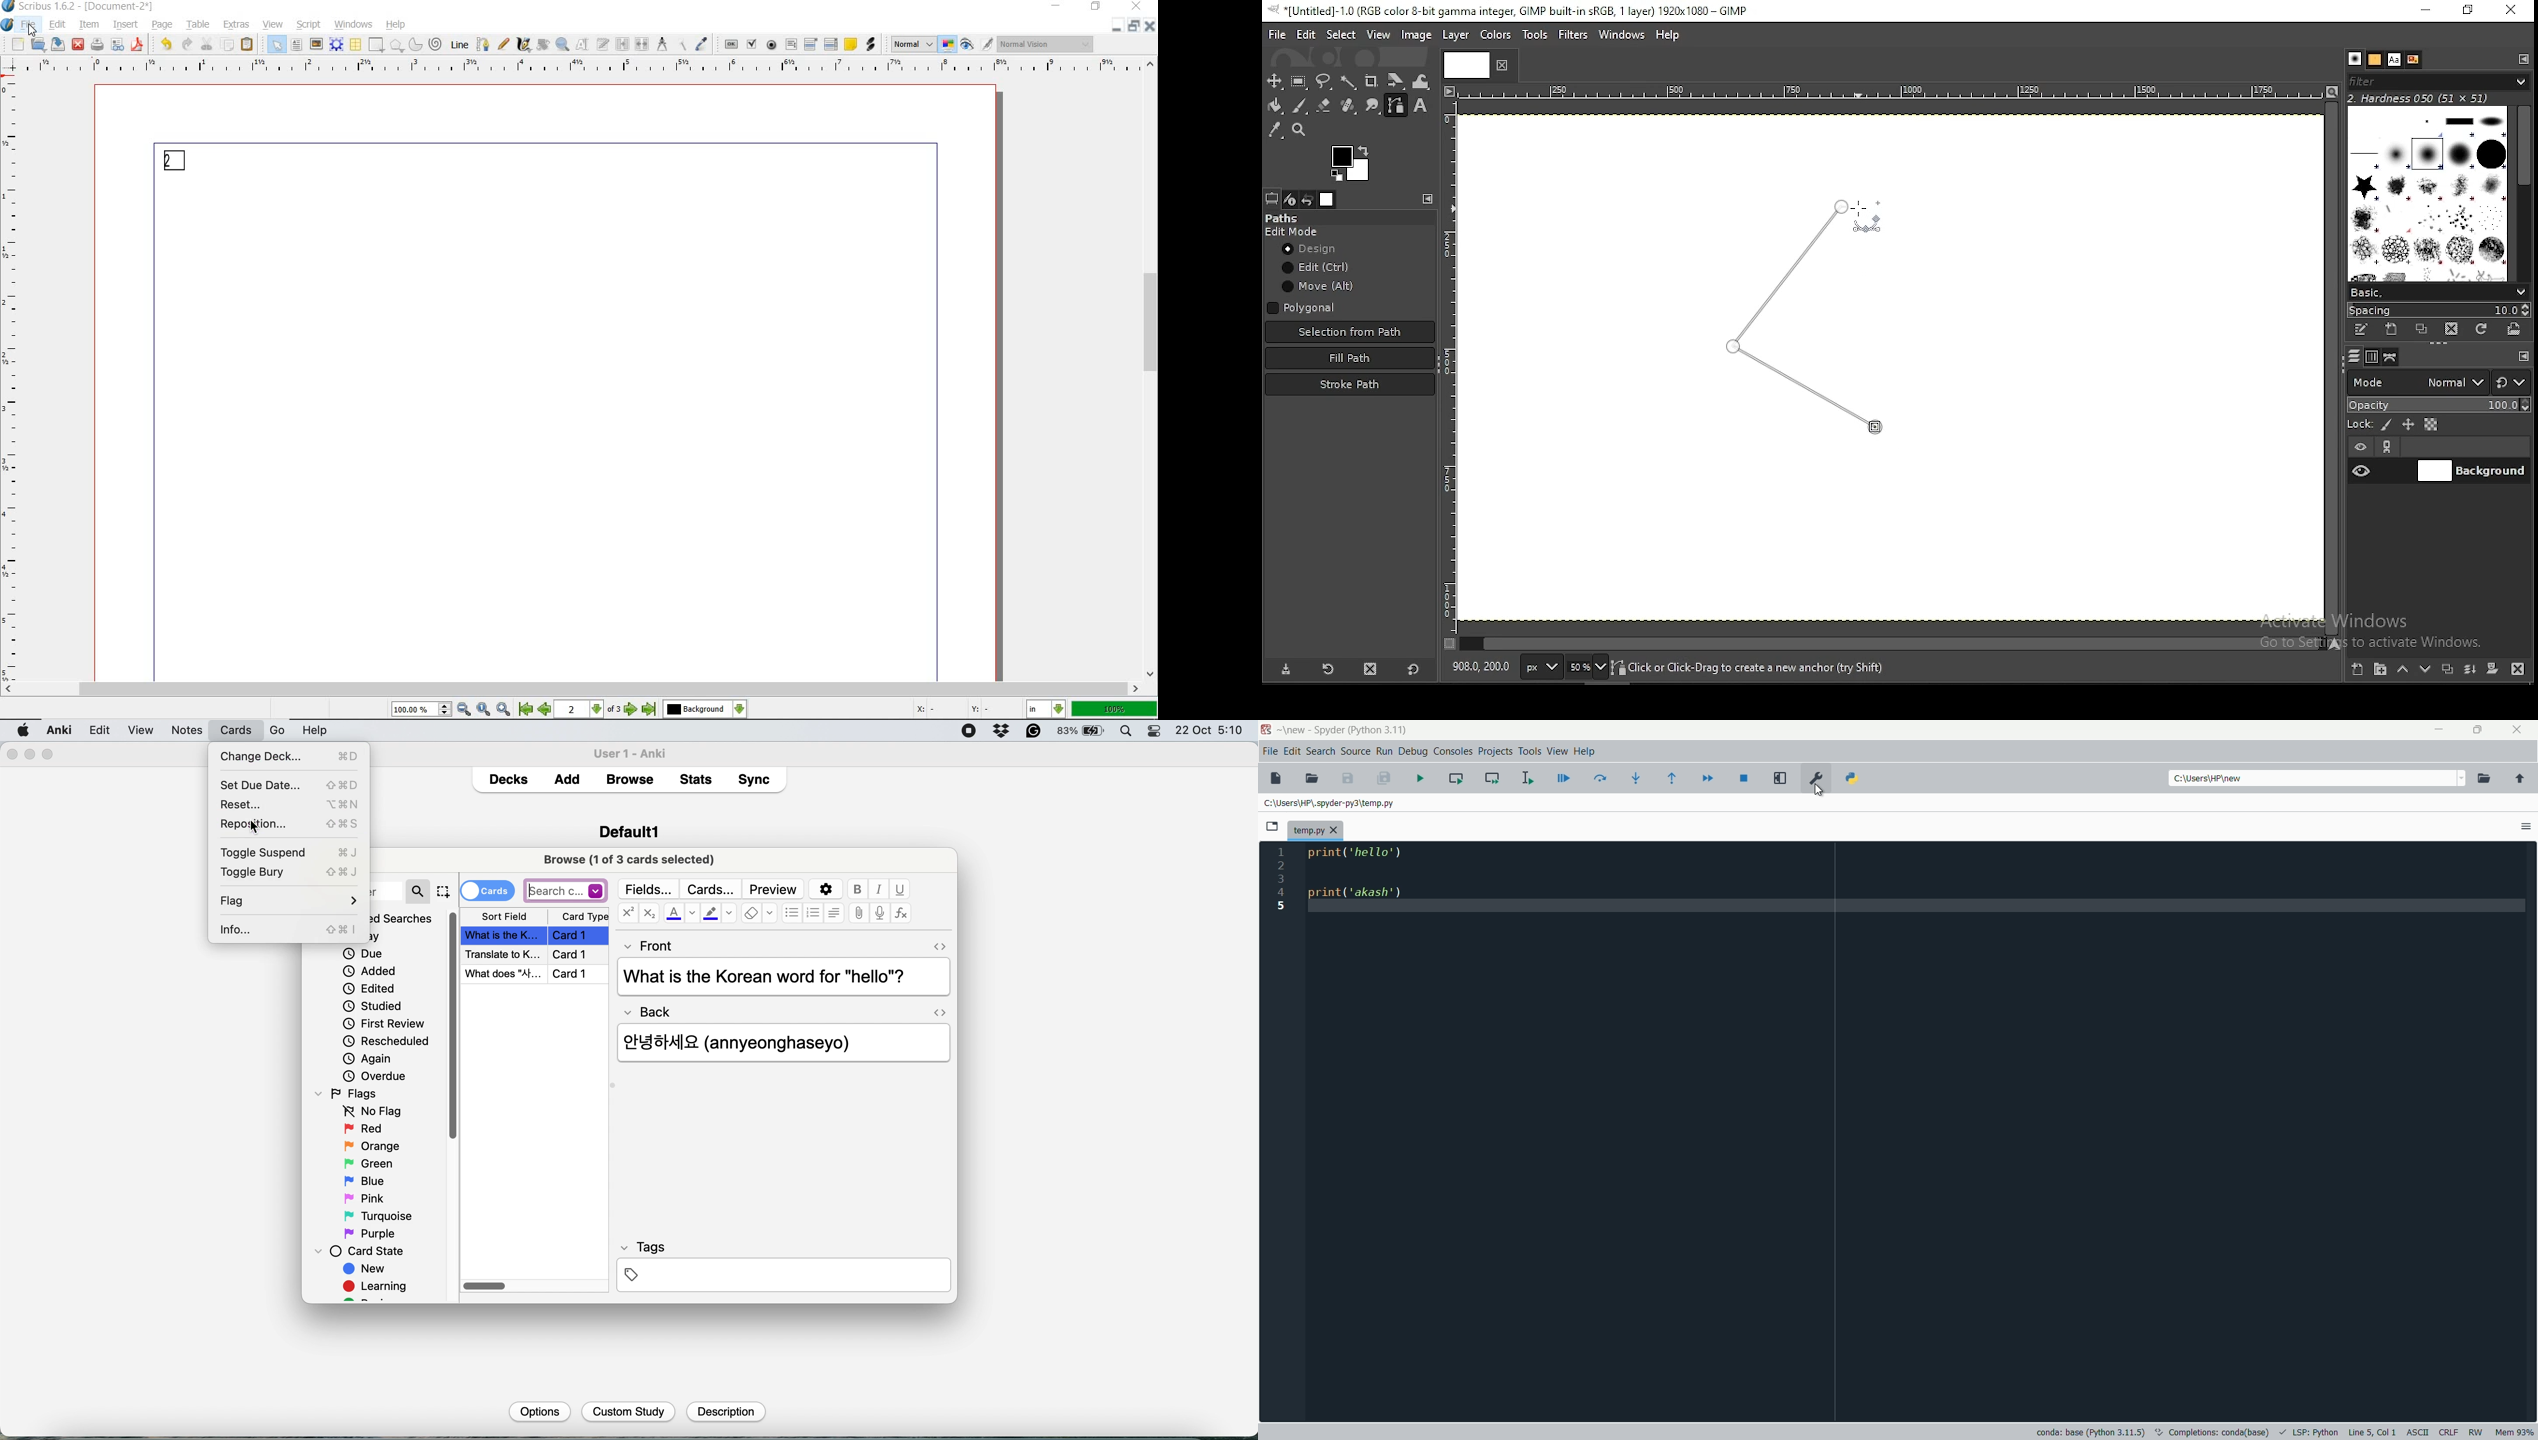 This screenshot has width=2548, height=1456. I want to click on Close, so click(1152, 28).